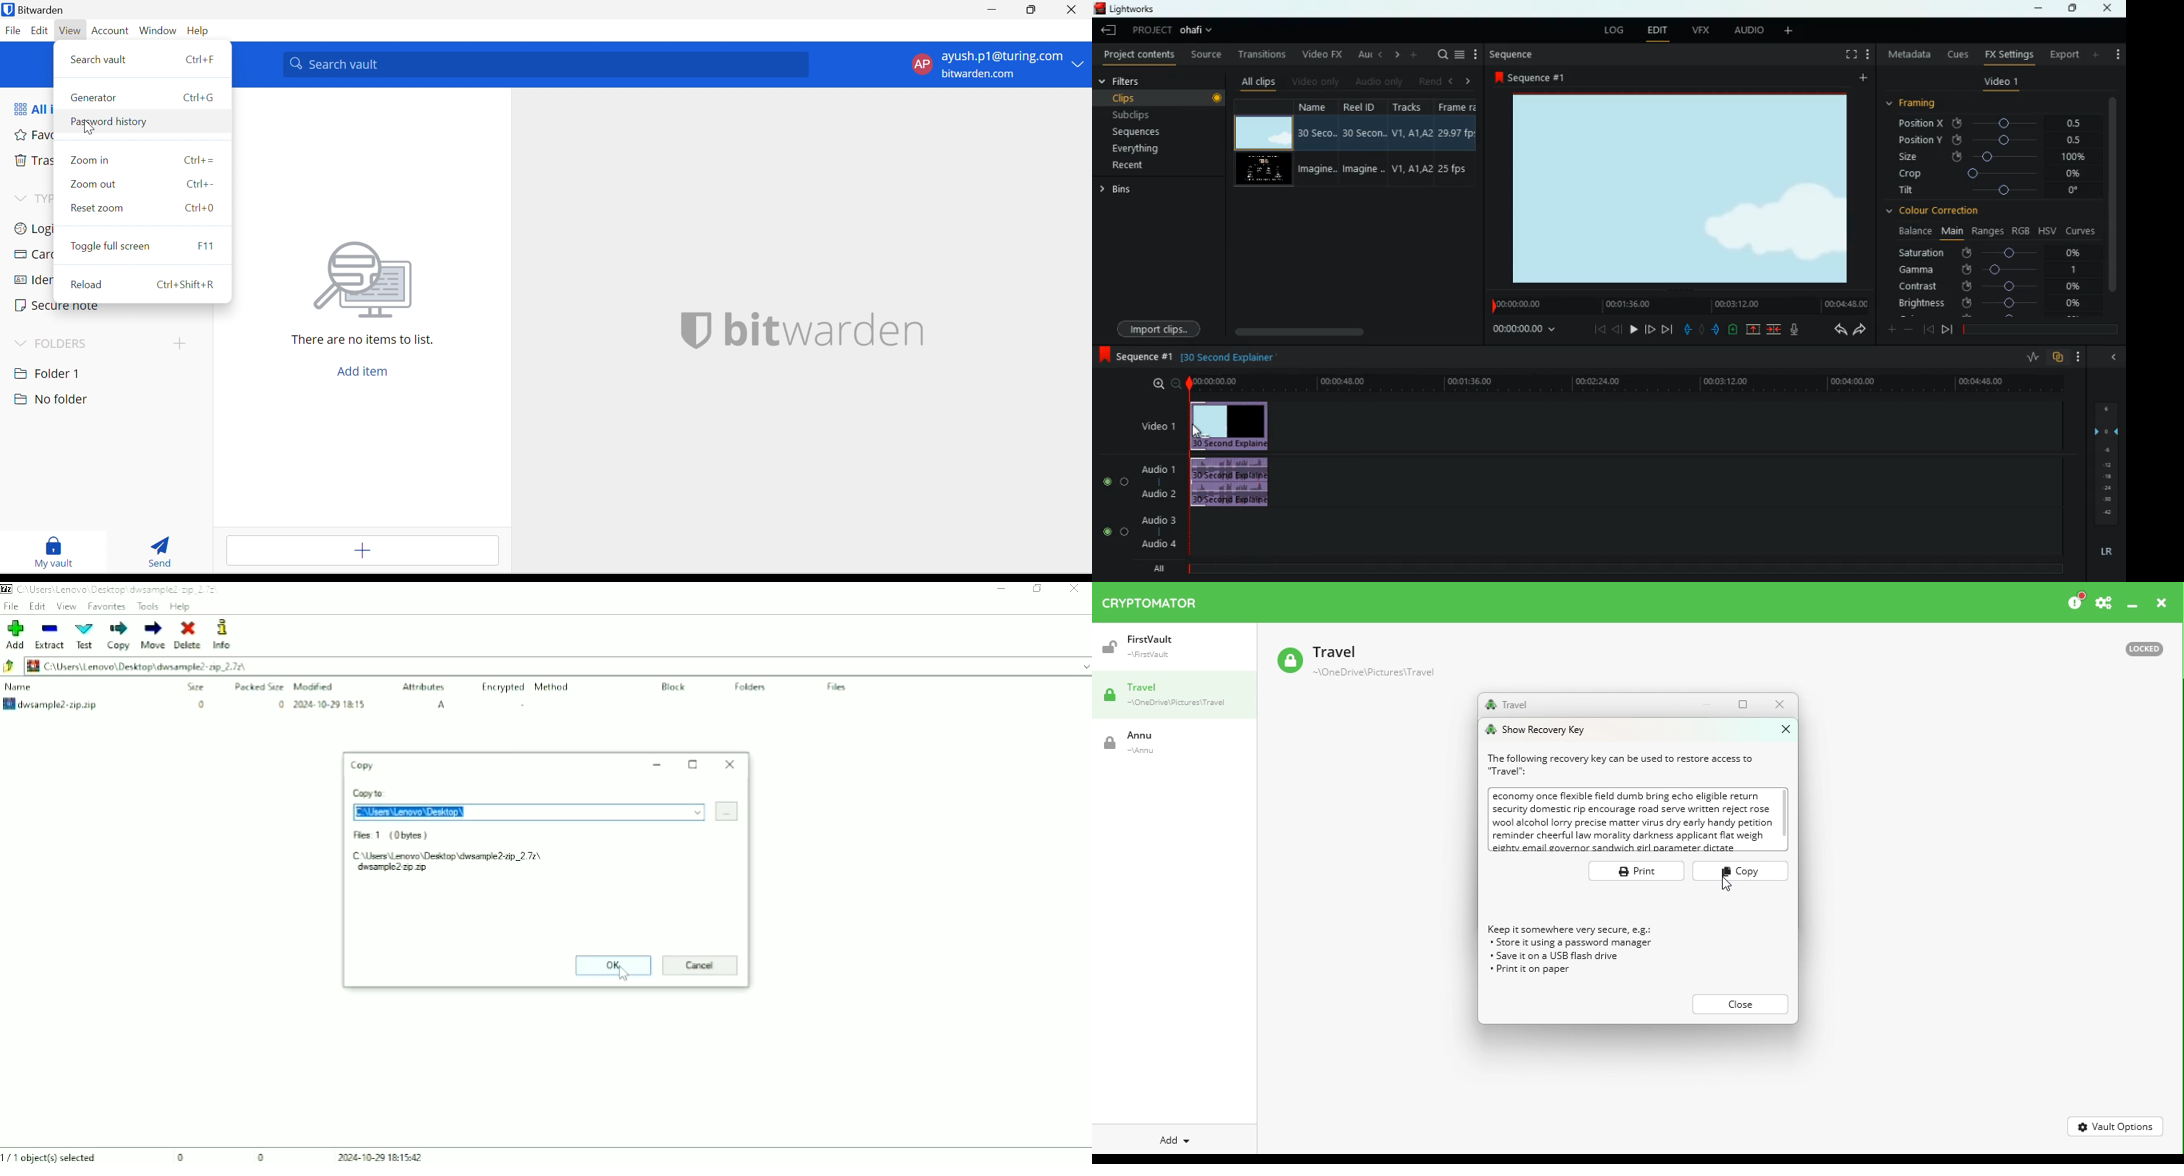  What do you see at coordinates (1155, 570) in the screenshot?
I see `all` at bounding box center [1155, 570].